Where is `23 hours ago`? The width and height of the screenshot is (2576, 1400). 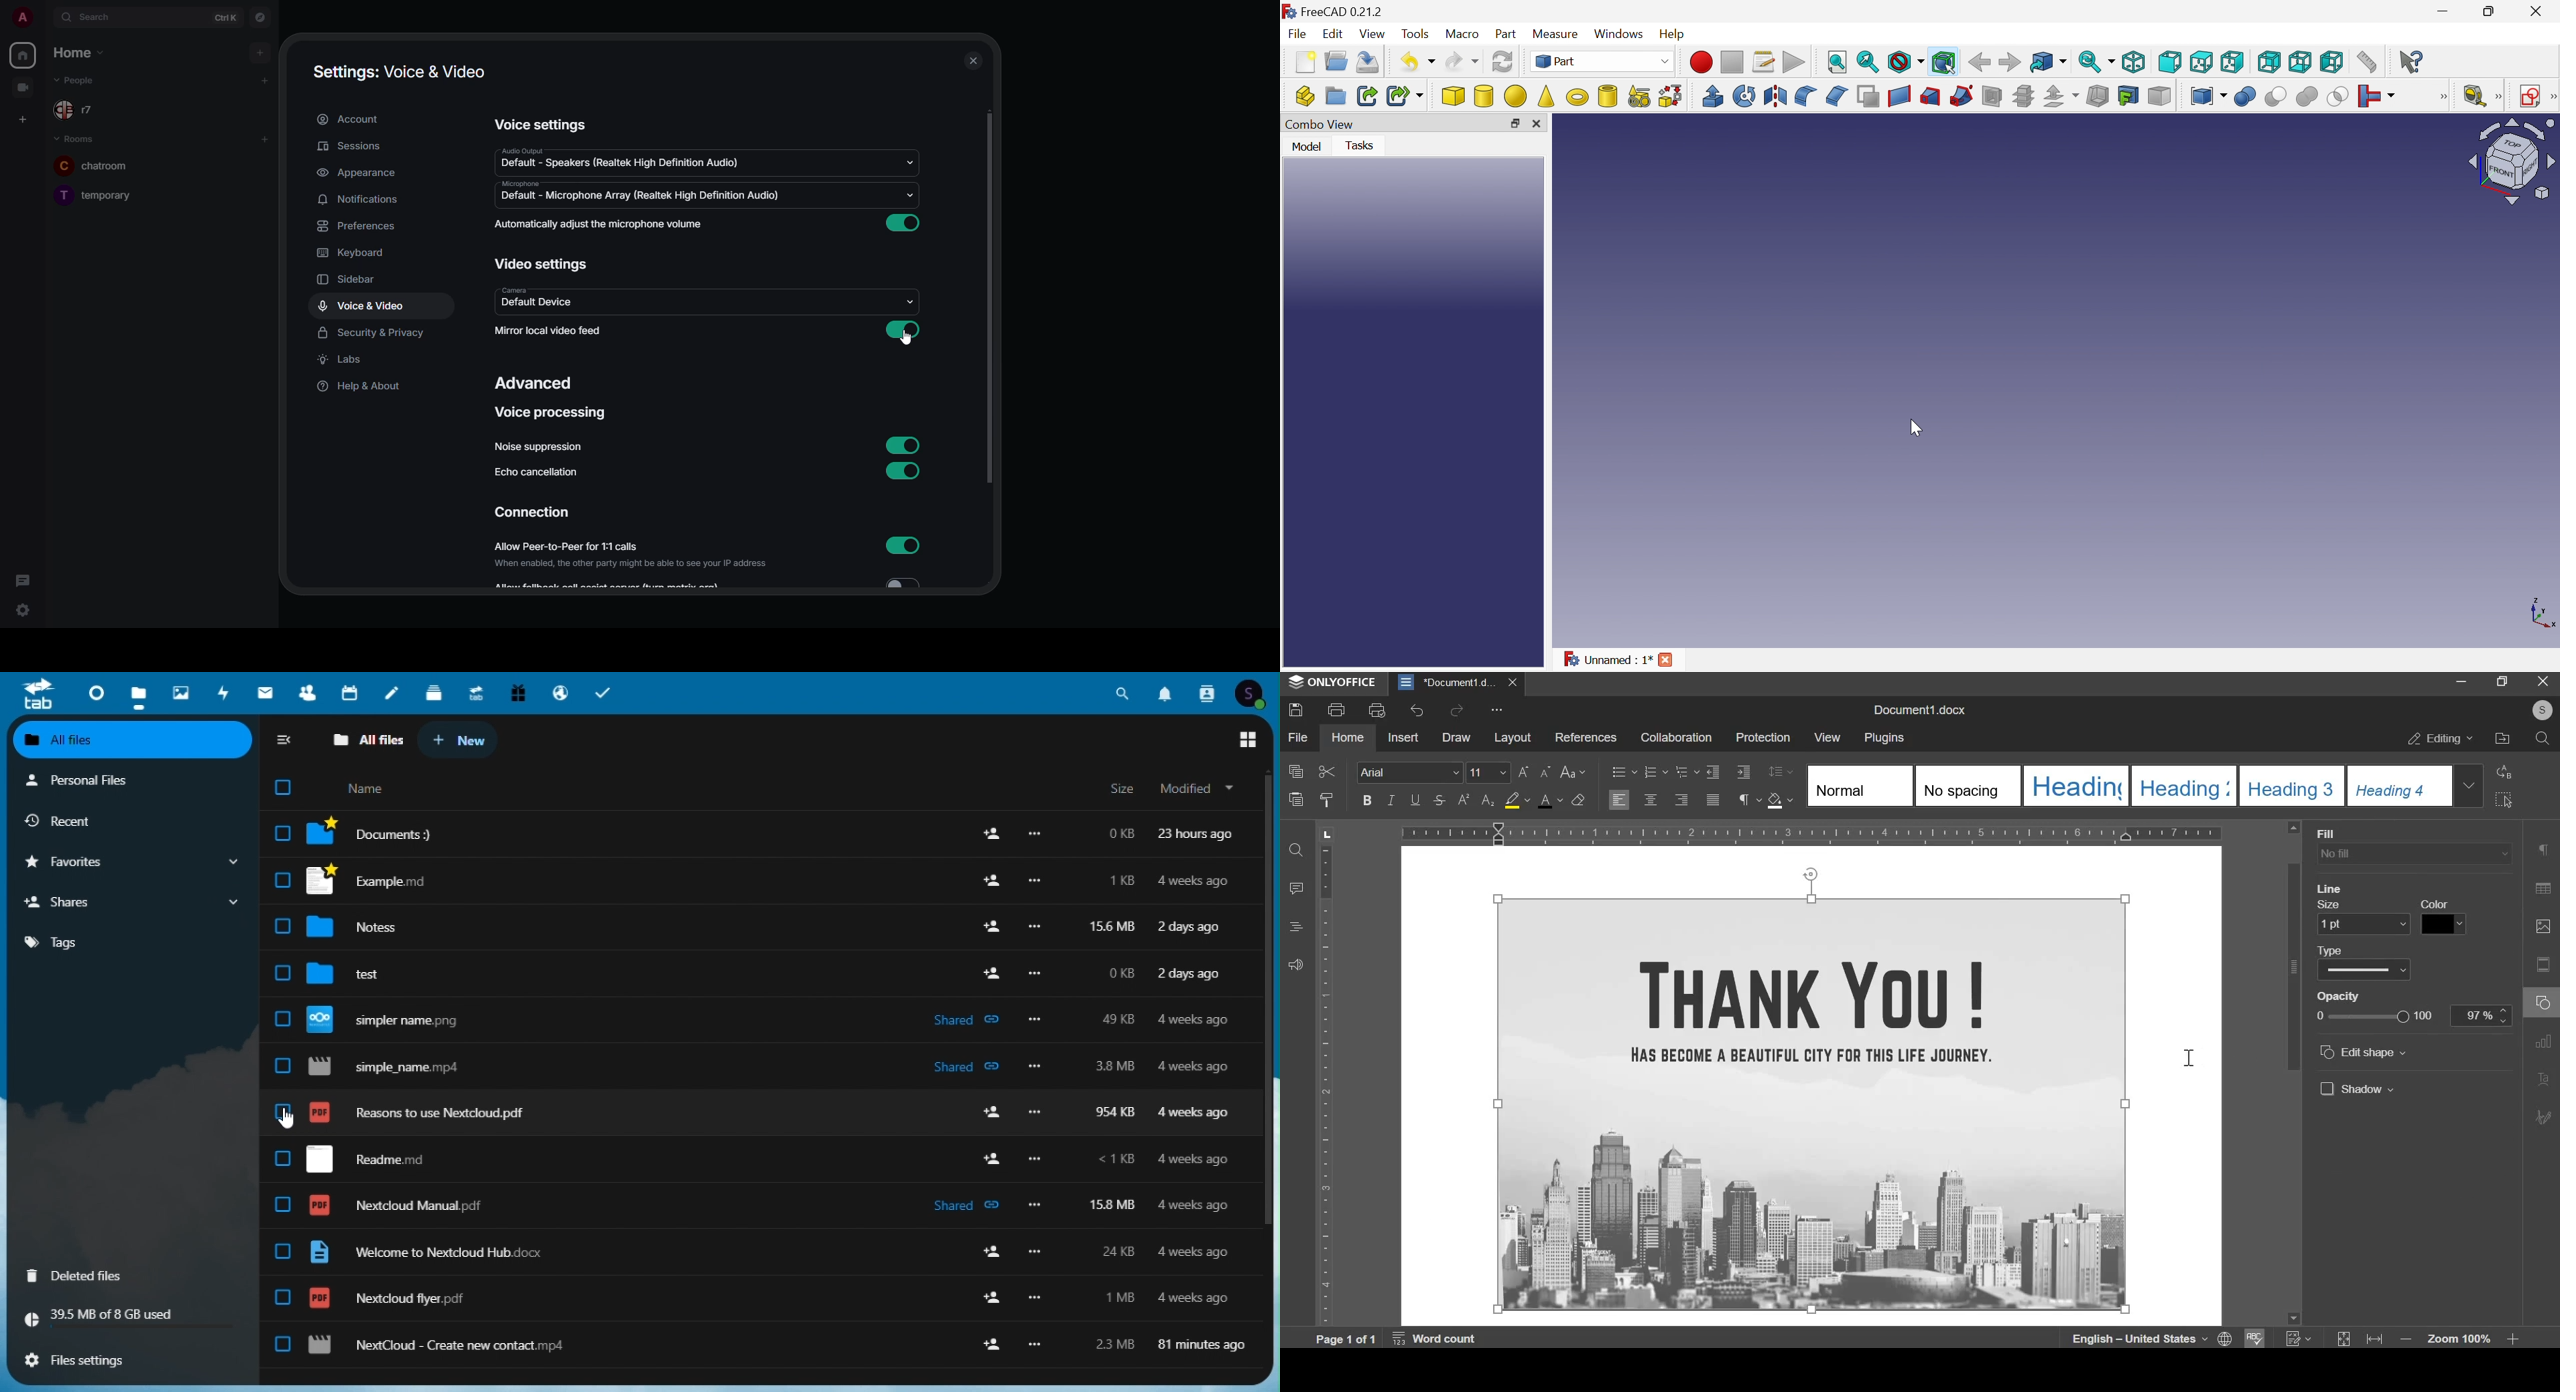 23 hours ago is located at coordinates (1196, 834).